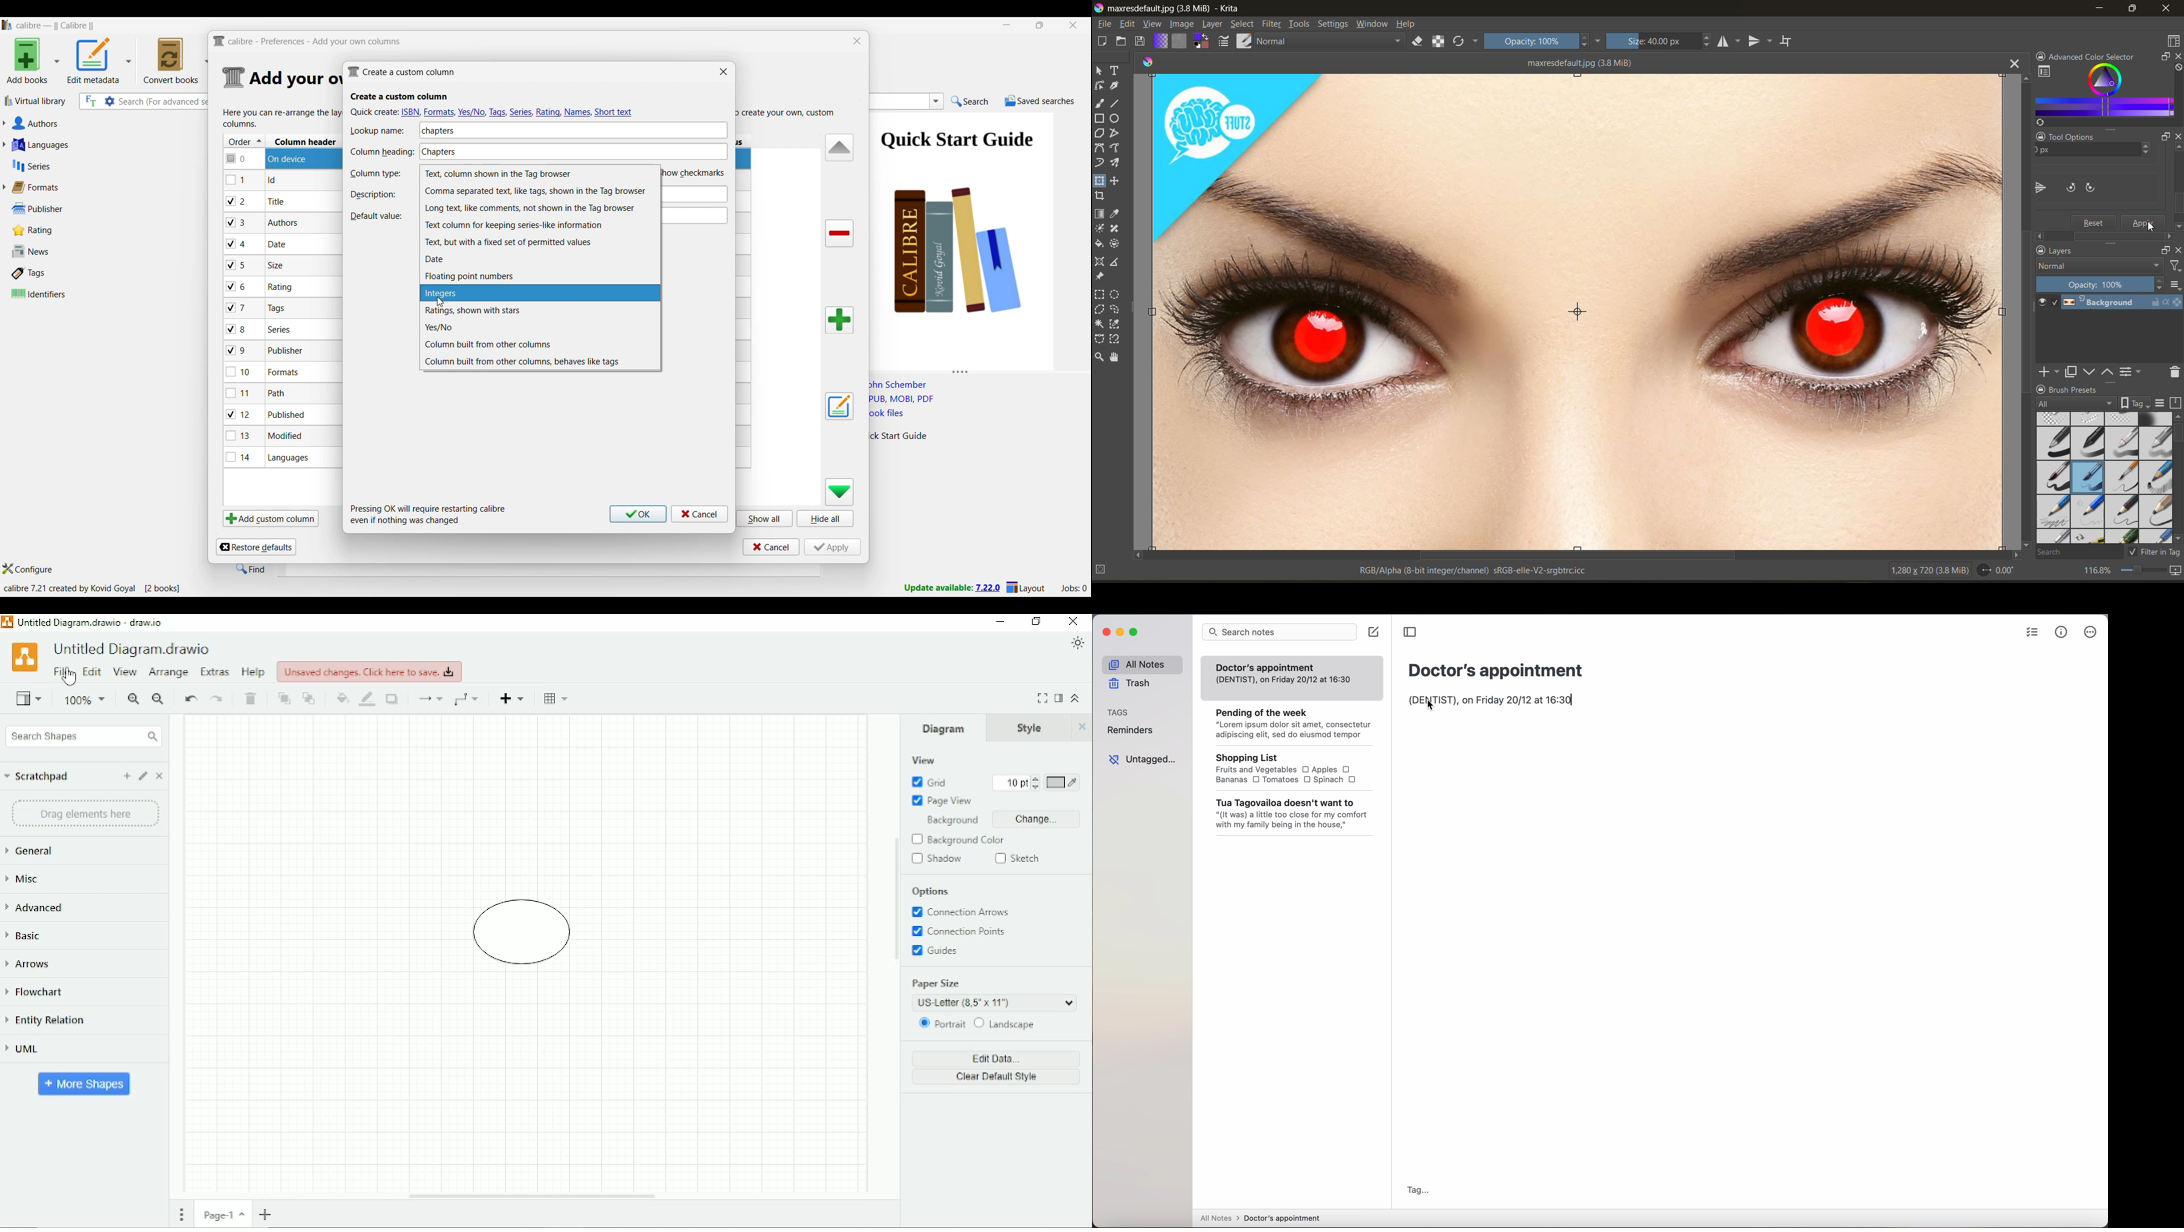  Describe the element at coordinates (395, 699) in the screenshot. I see `Shadow` at that location.